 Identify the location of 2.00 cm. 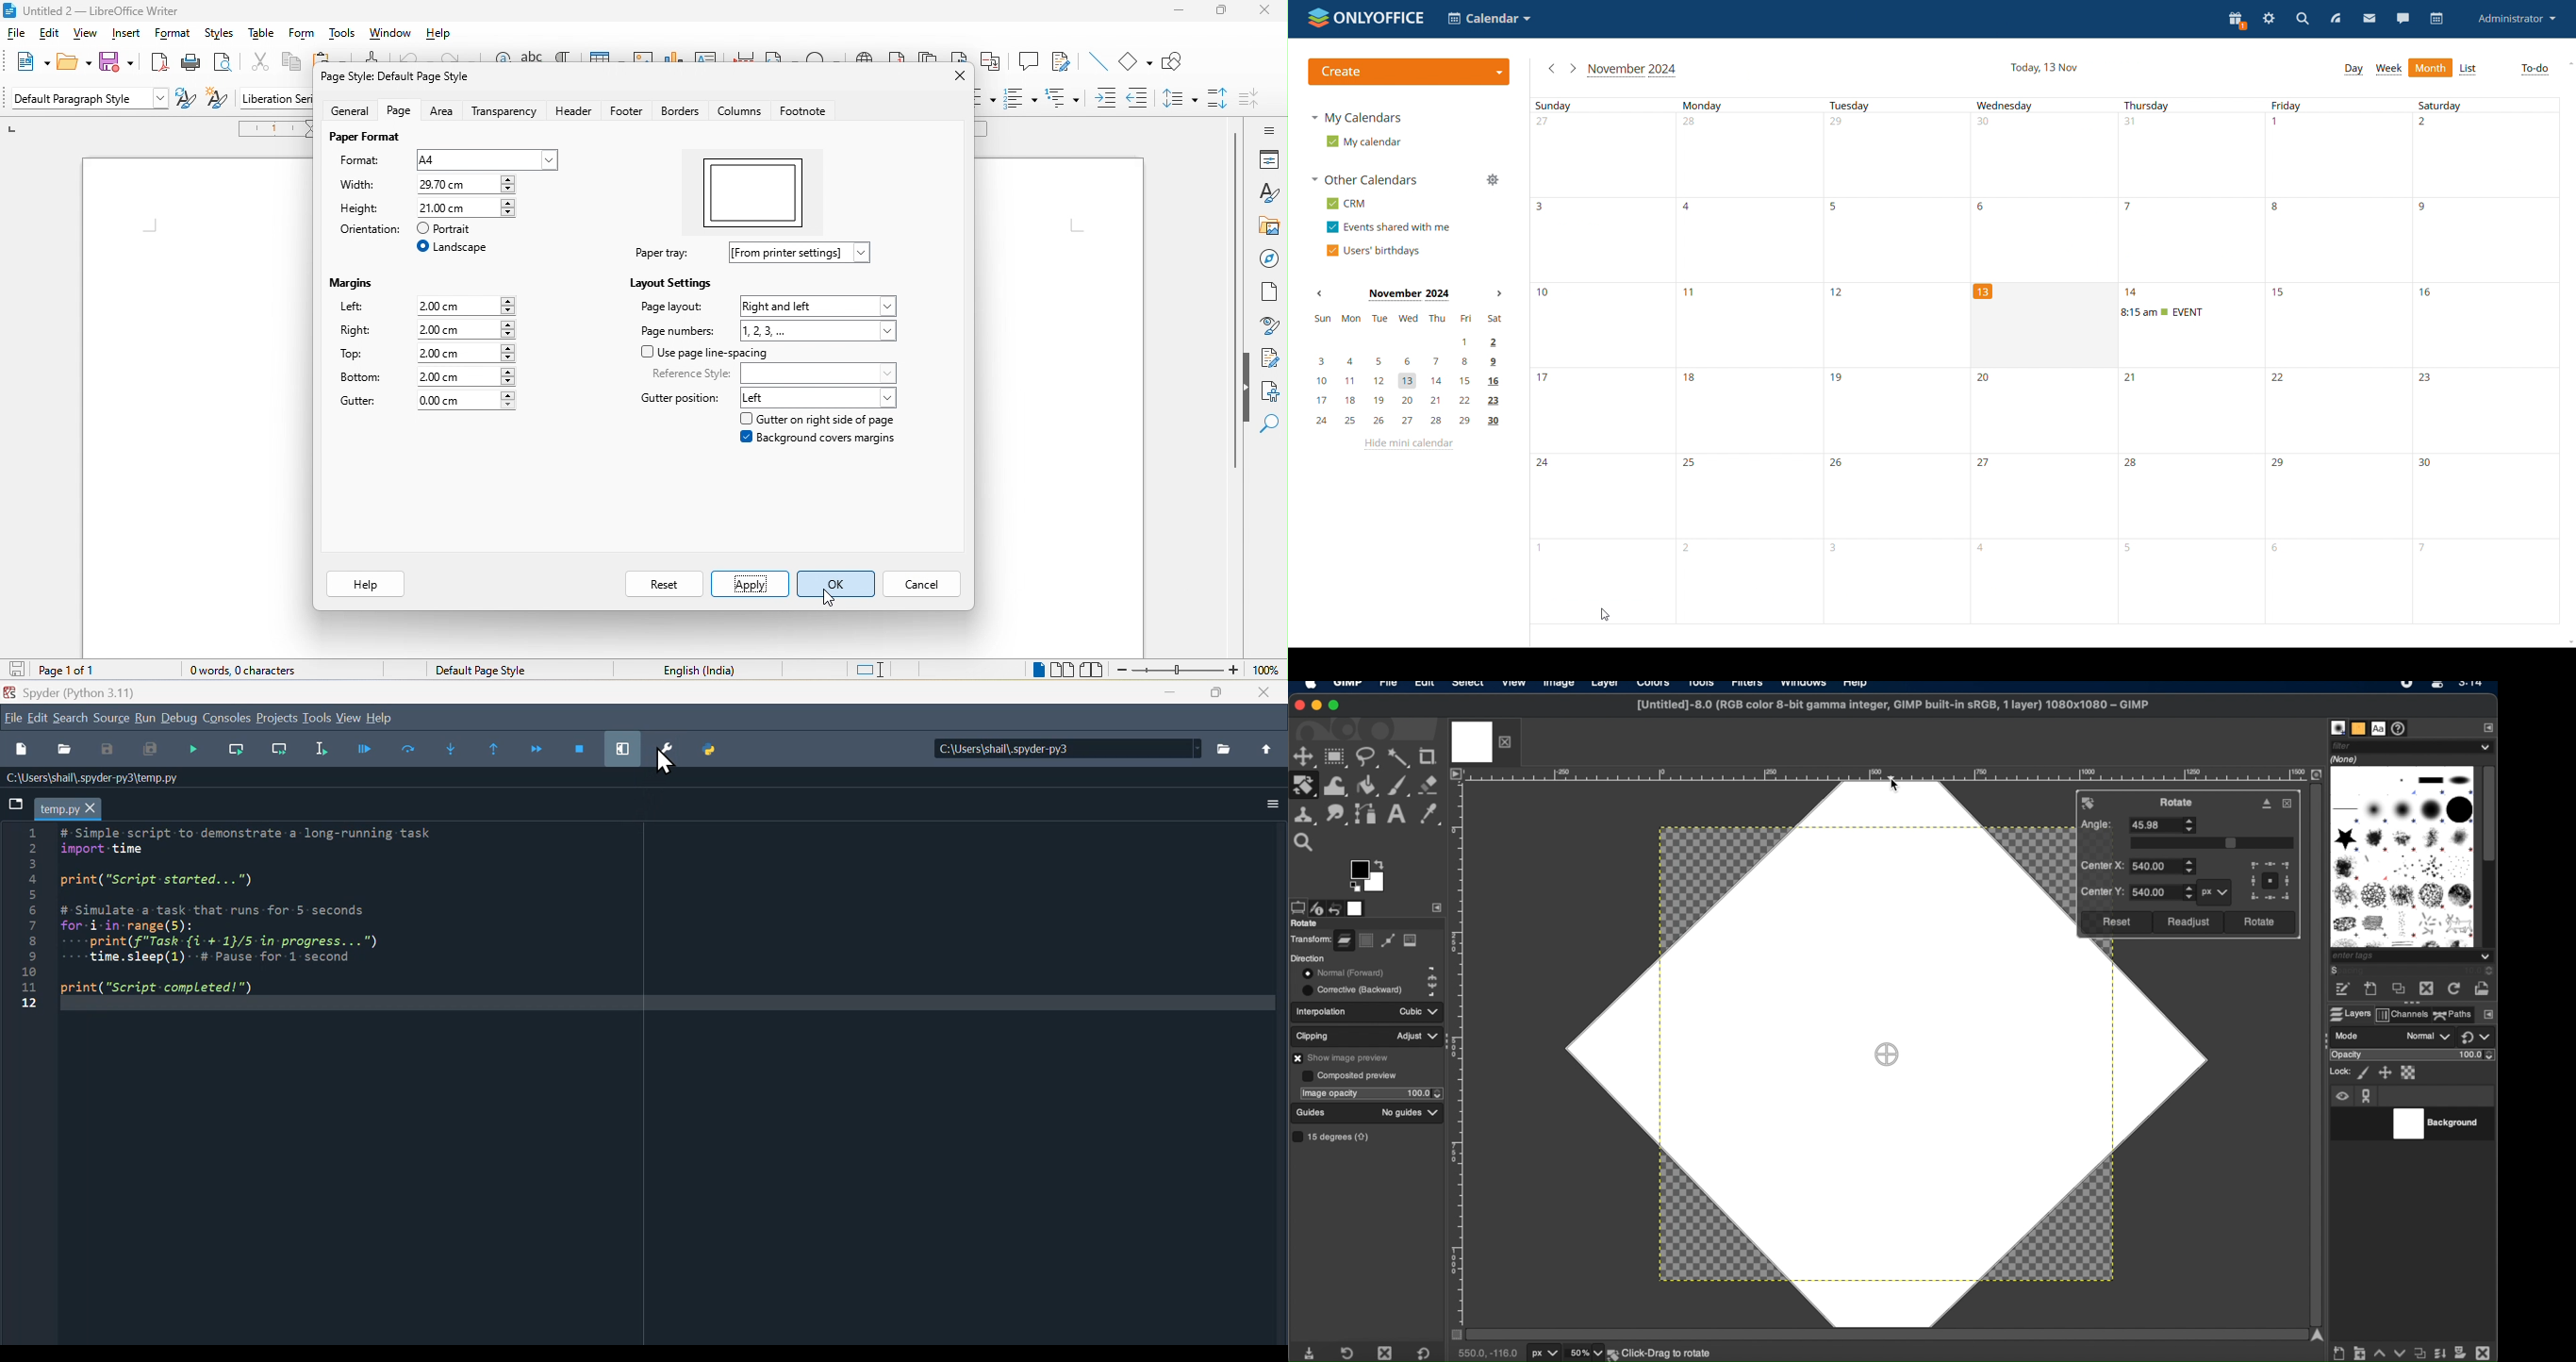
(470, 376).